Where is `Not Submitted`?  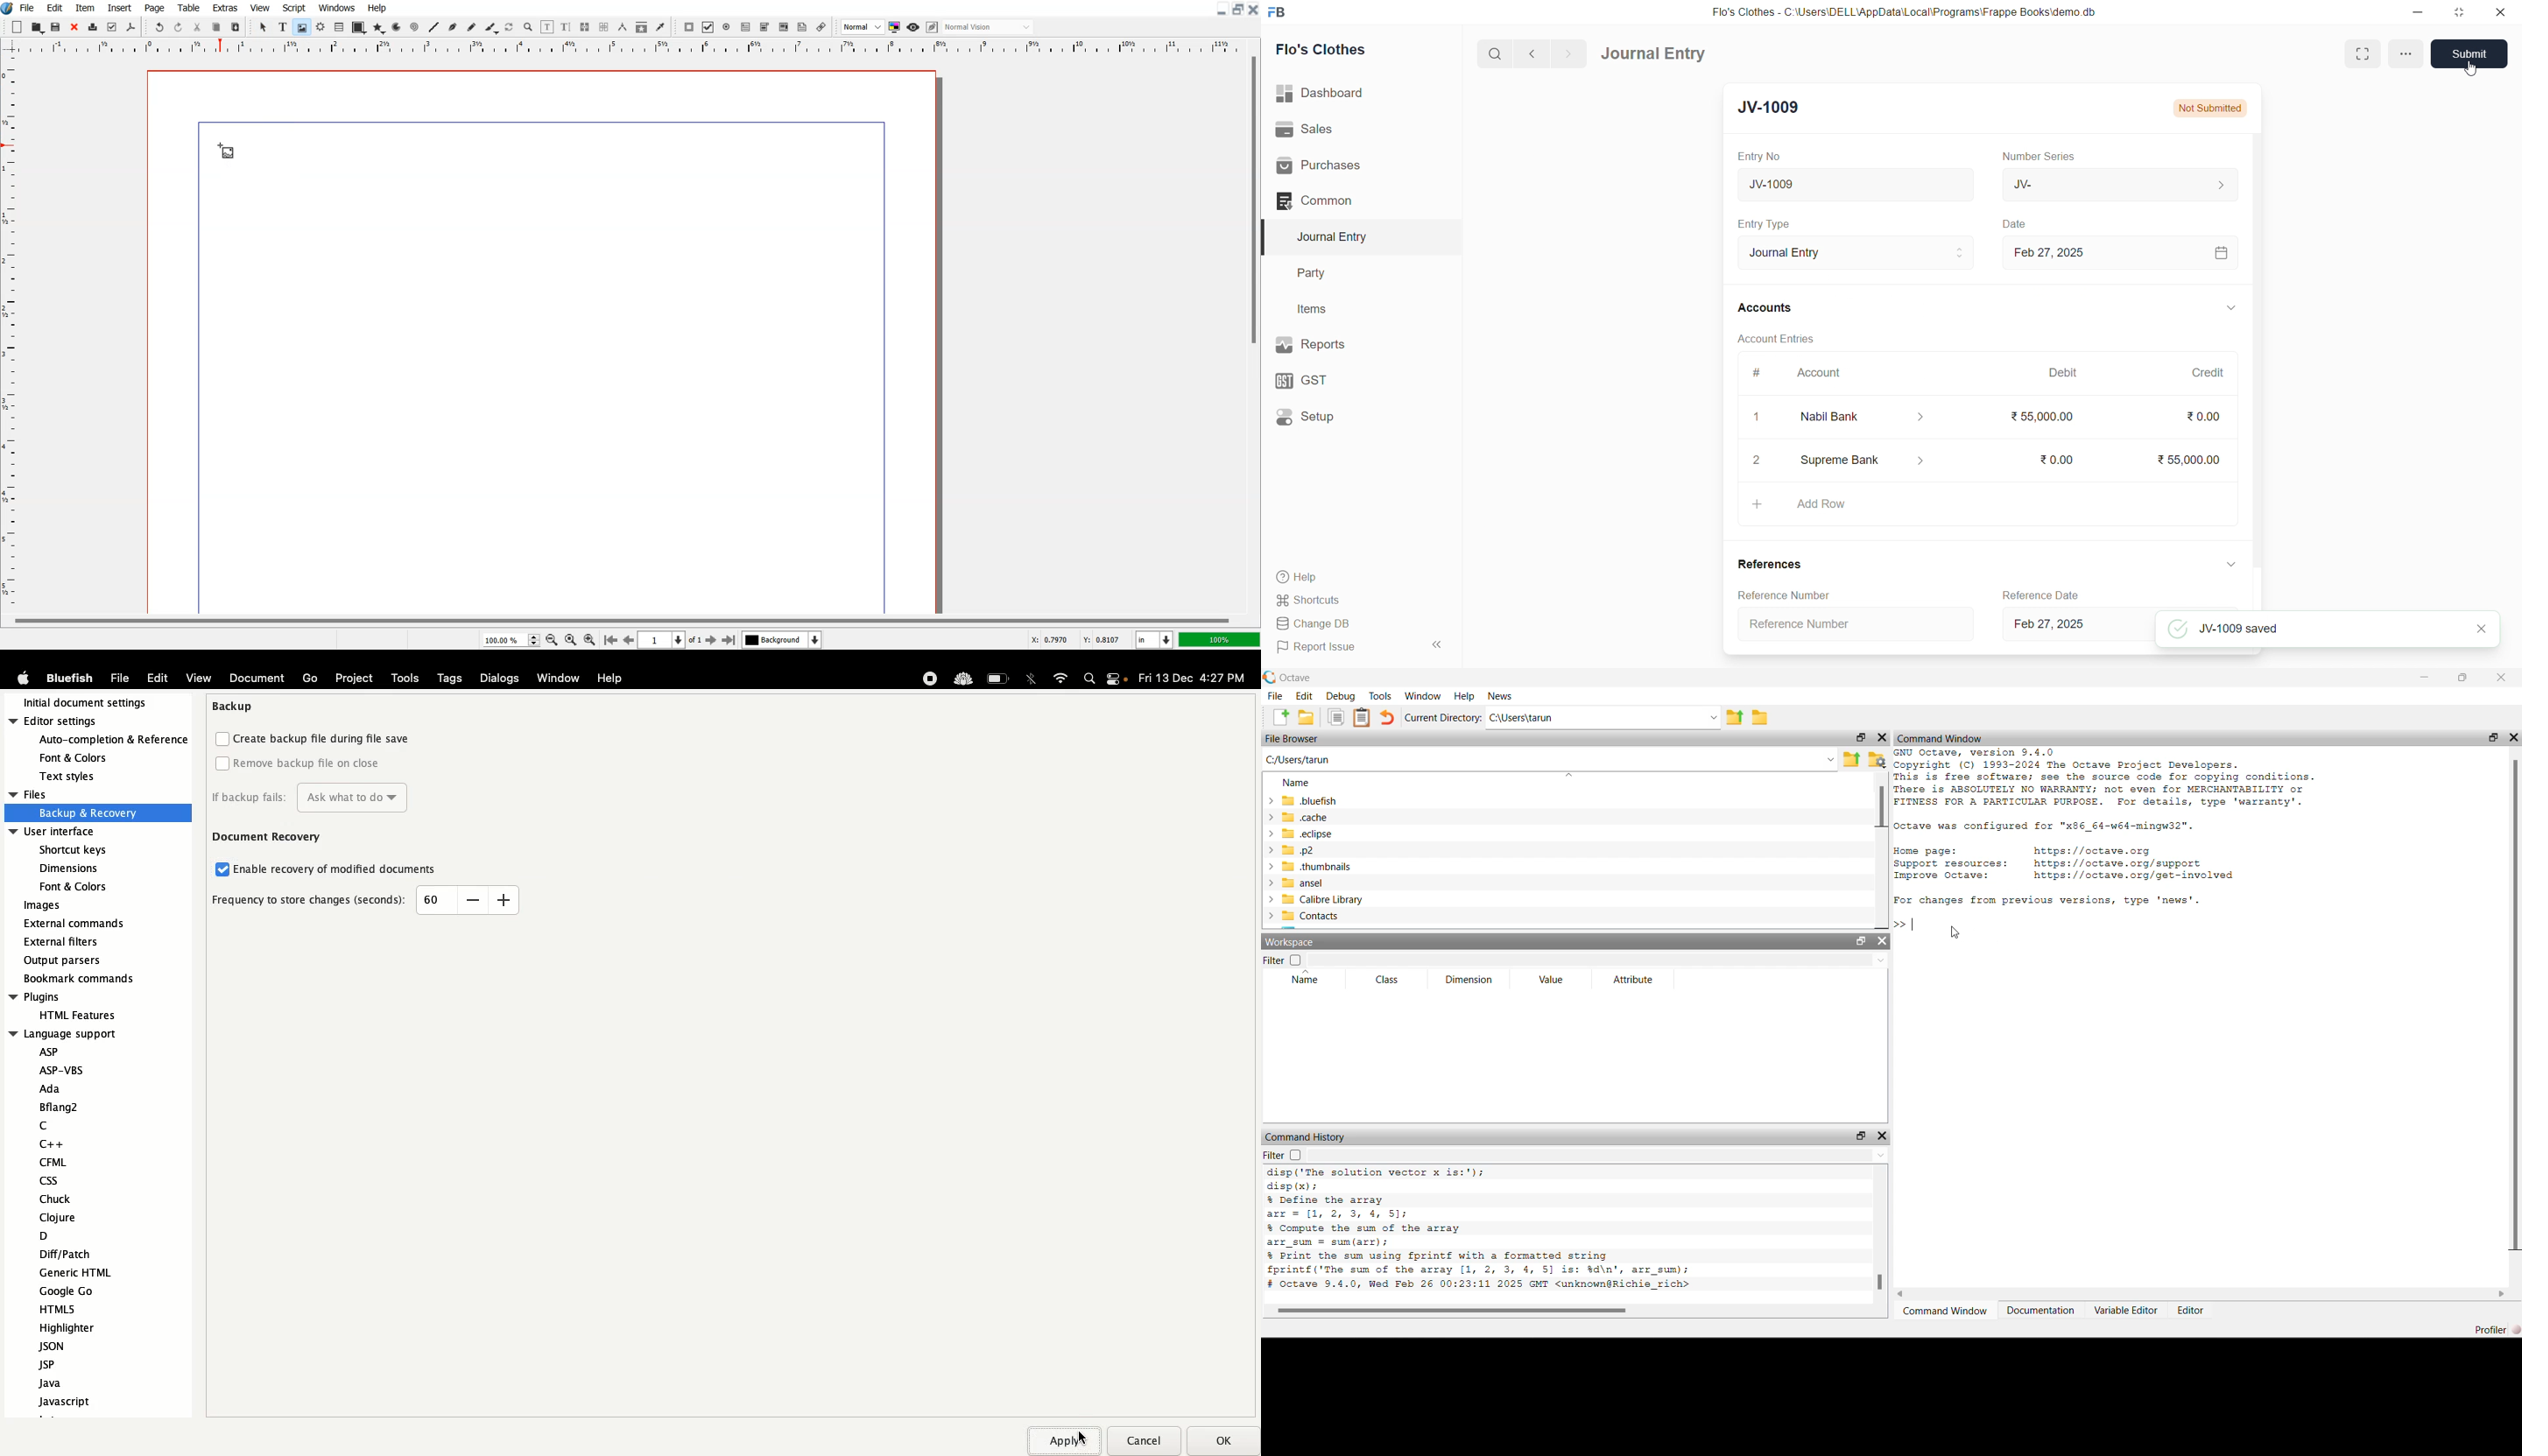
Not Submitted is located at coordinates (2213, 108).